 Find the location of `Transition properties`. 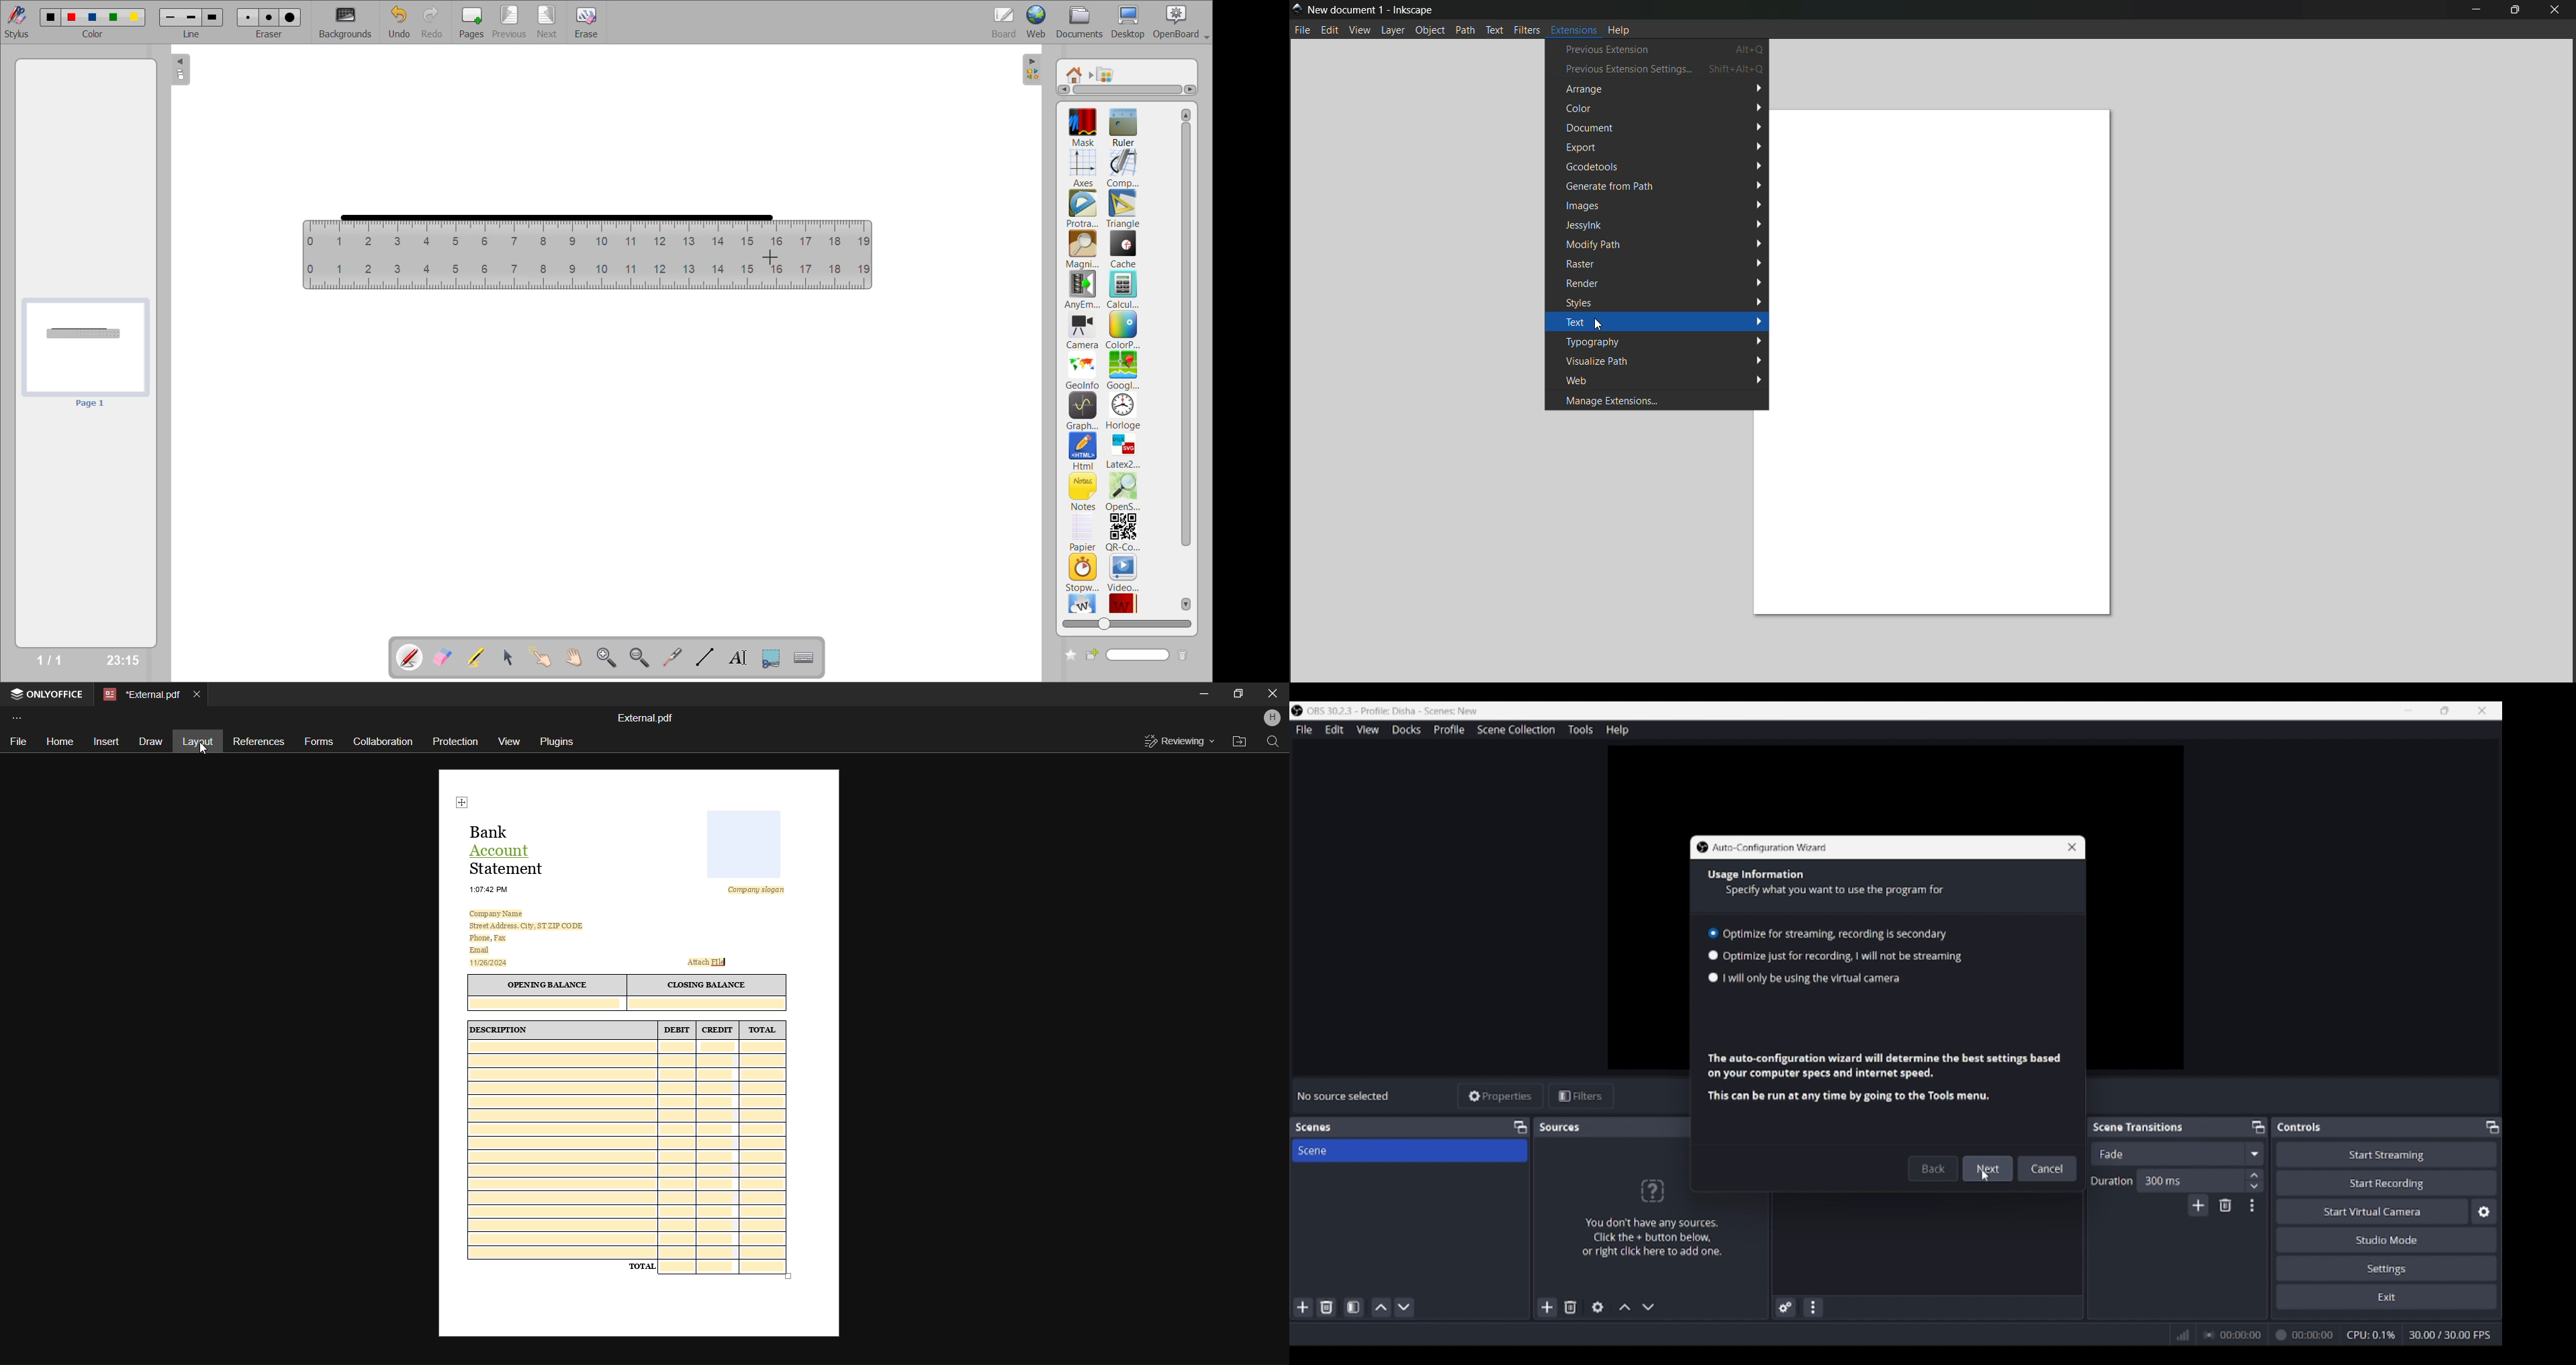

Transition properties is located at coordinates (2252, 1206).